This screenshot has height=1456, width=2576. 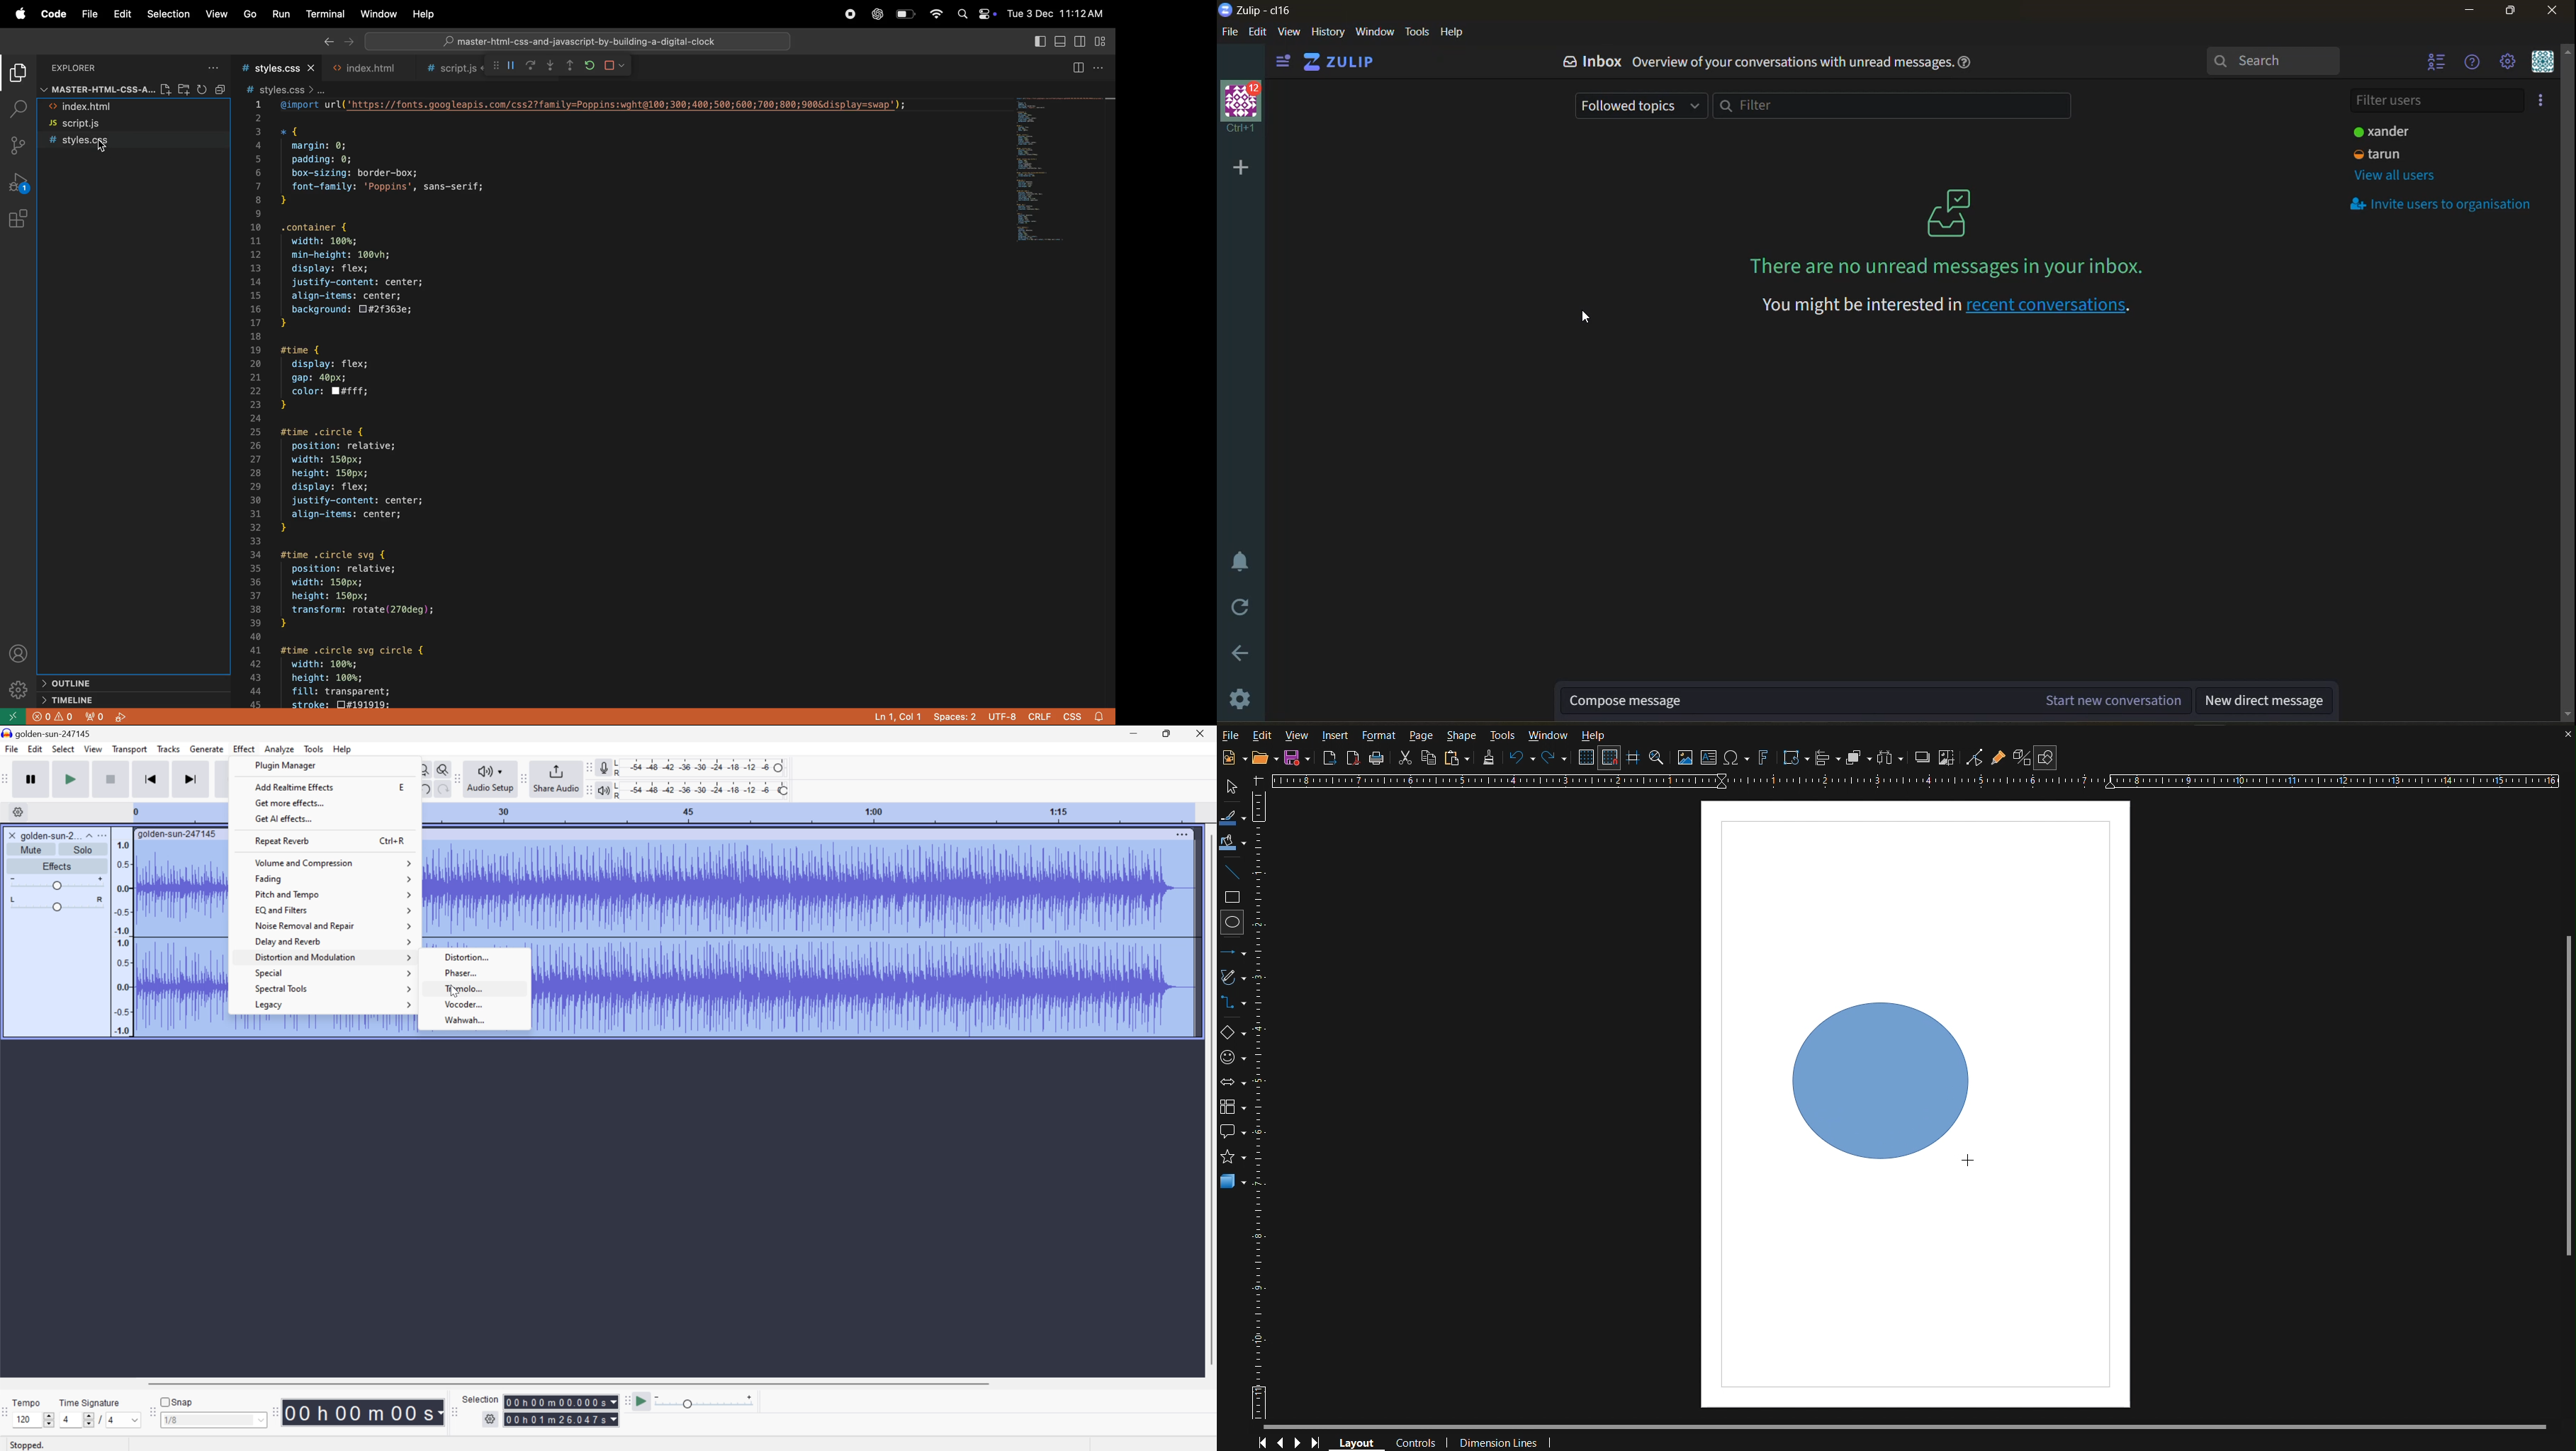 What do you see at coordinates (1244, 108) in the screenshot?
I see `organisation profile and name` at bounding box center [1244, 108].